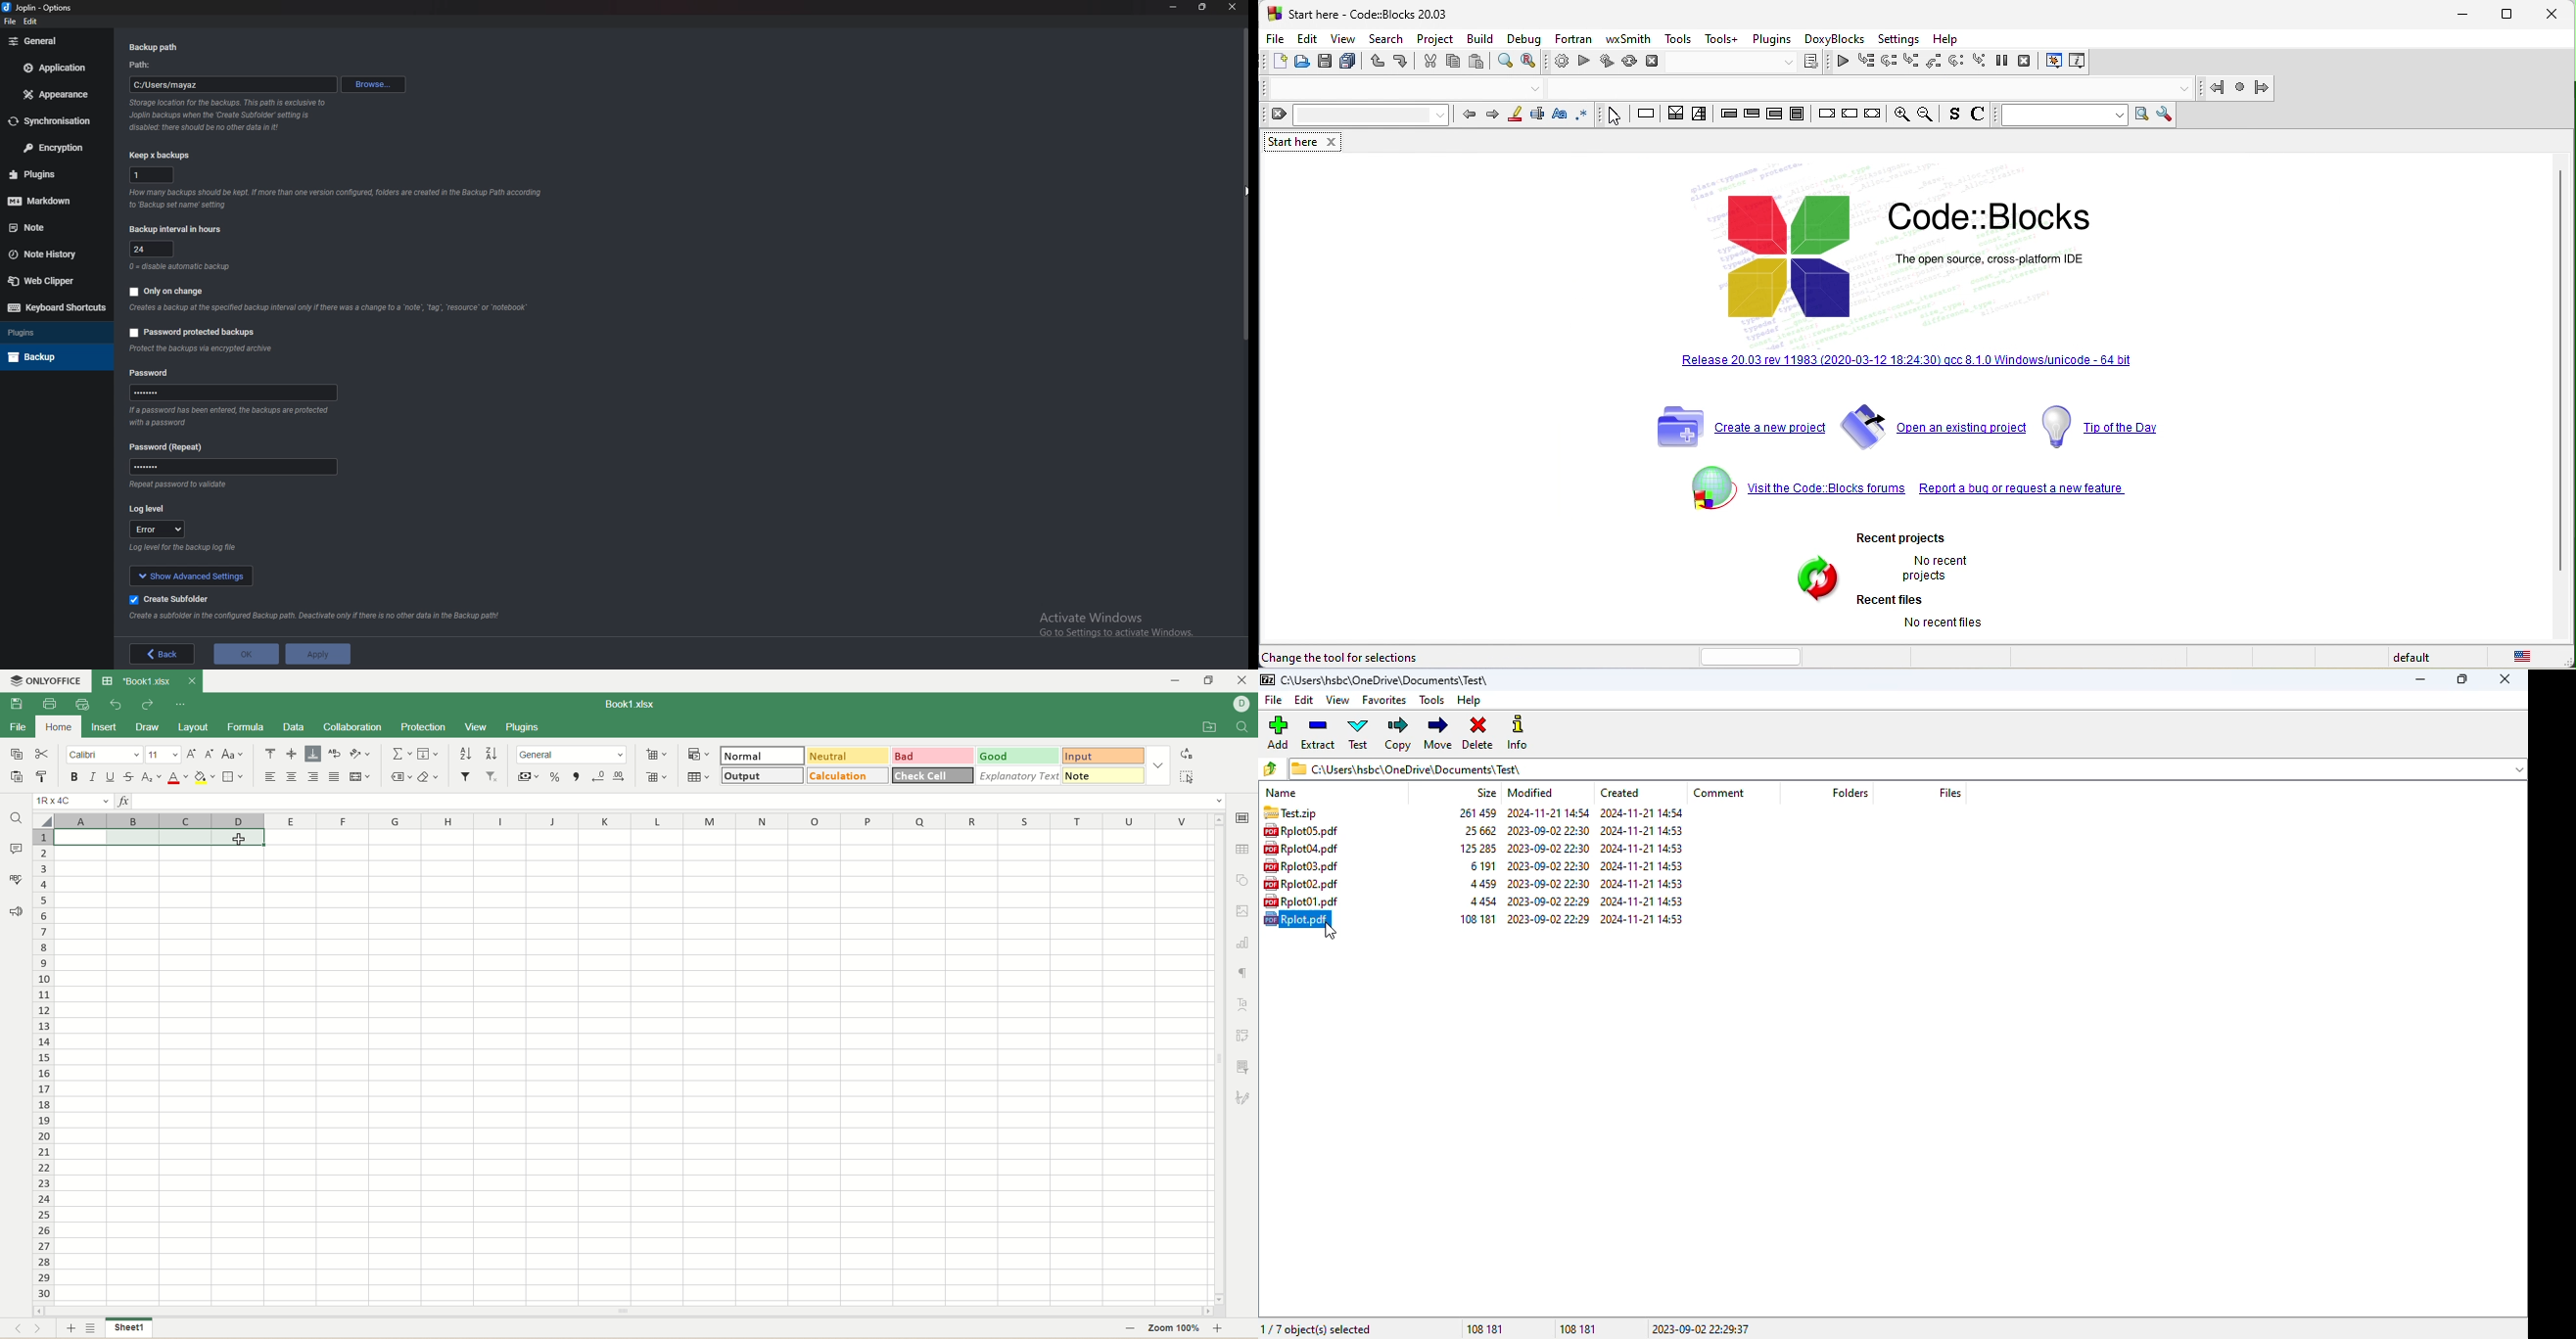 The image size is (2576, 1344). I want to click on doxyblocks, so click(1840, 40).